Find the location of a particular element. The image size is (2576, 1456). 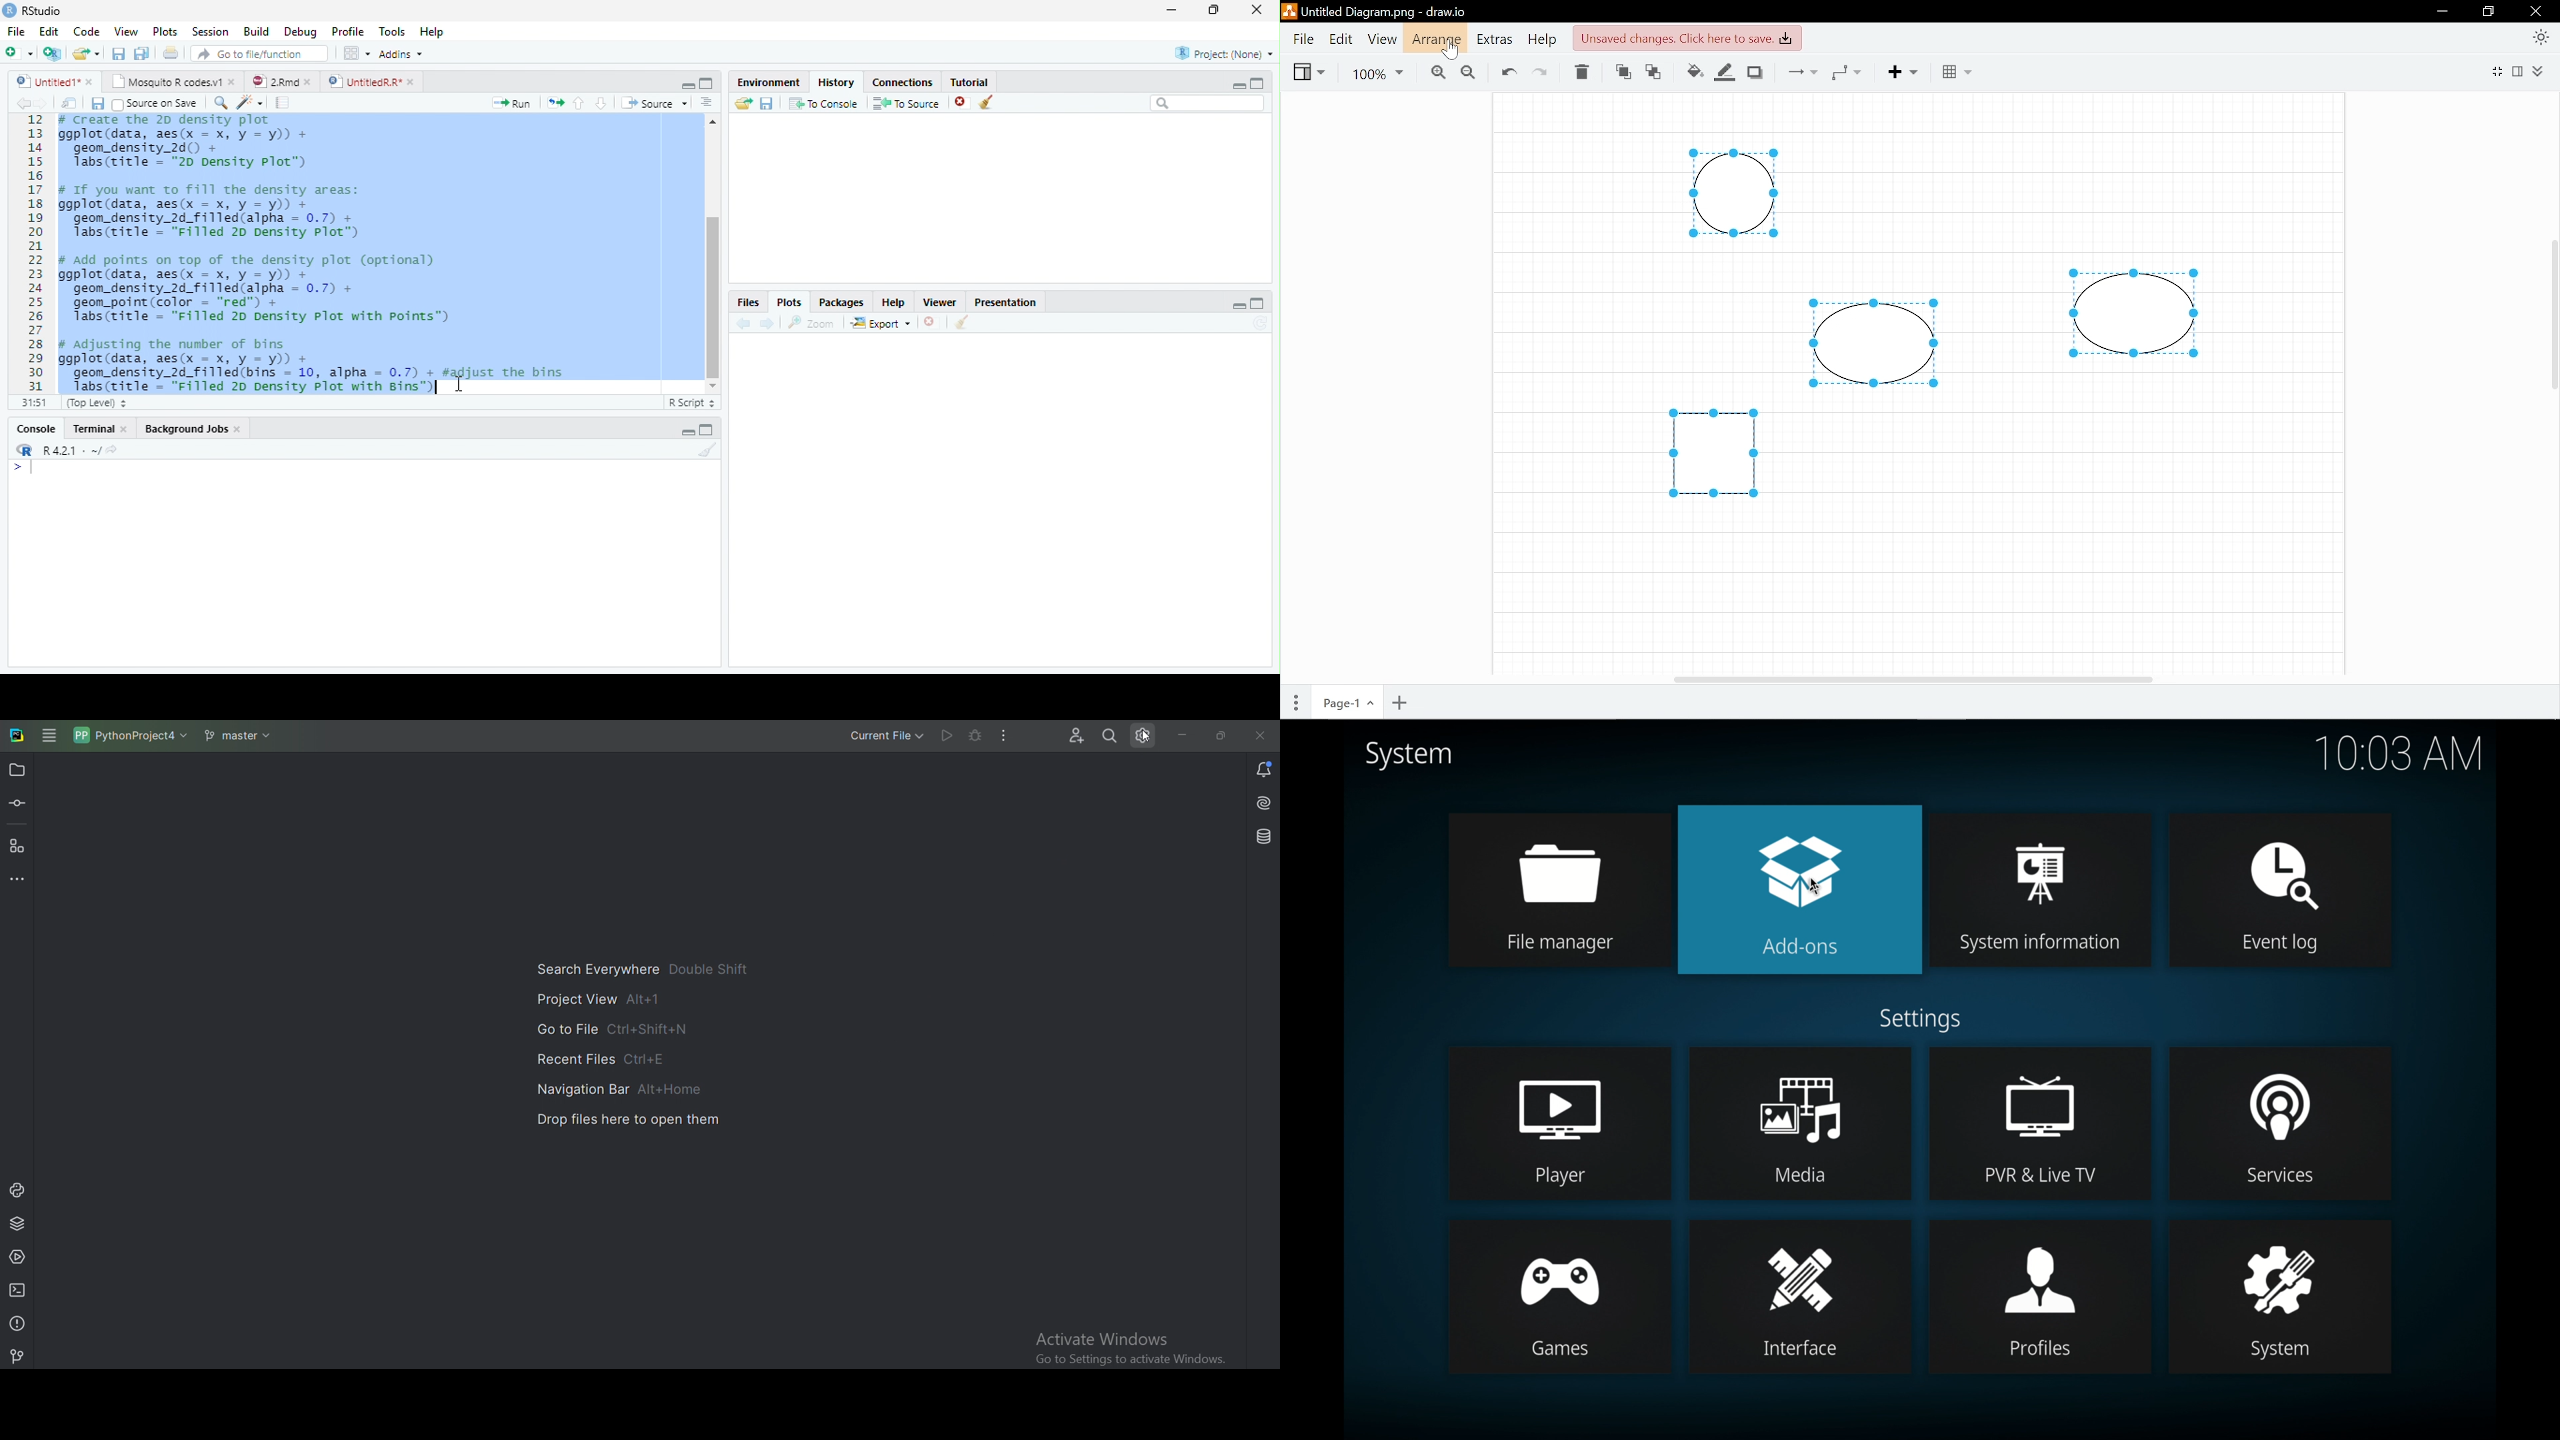

minimize is located at coordinates (689, 86).